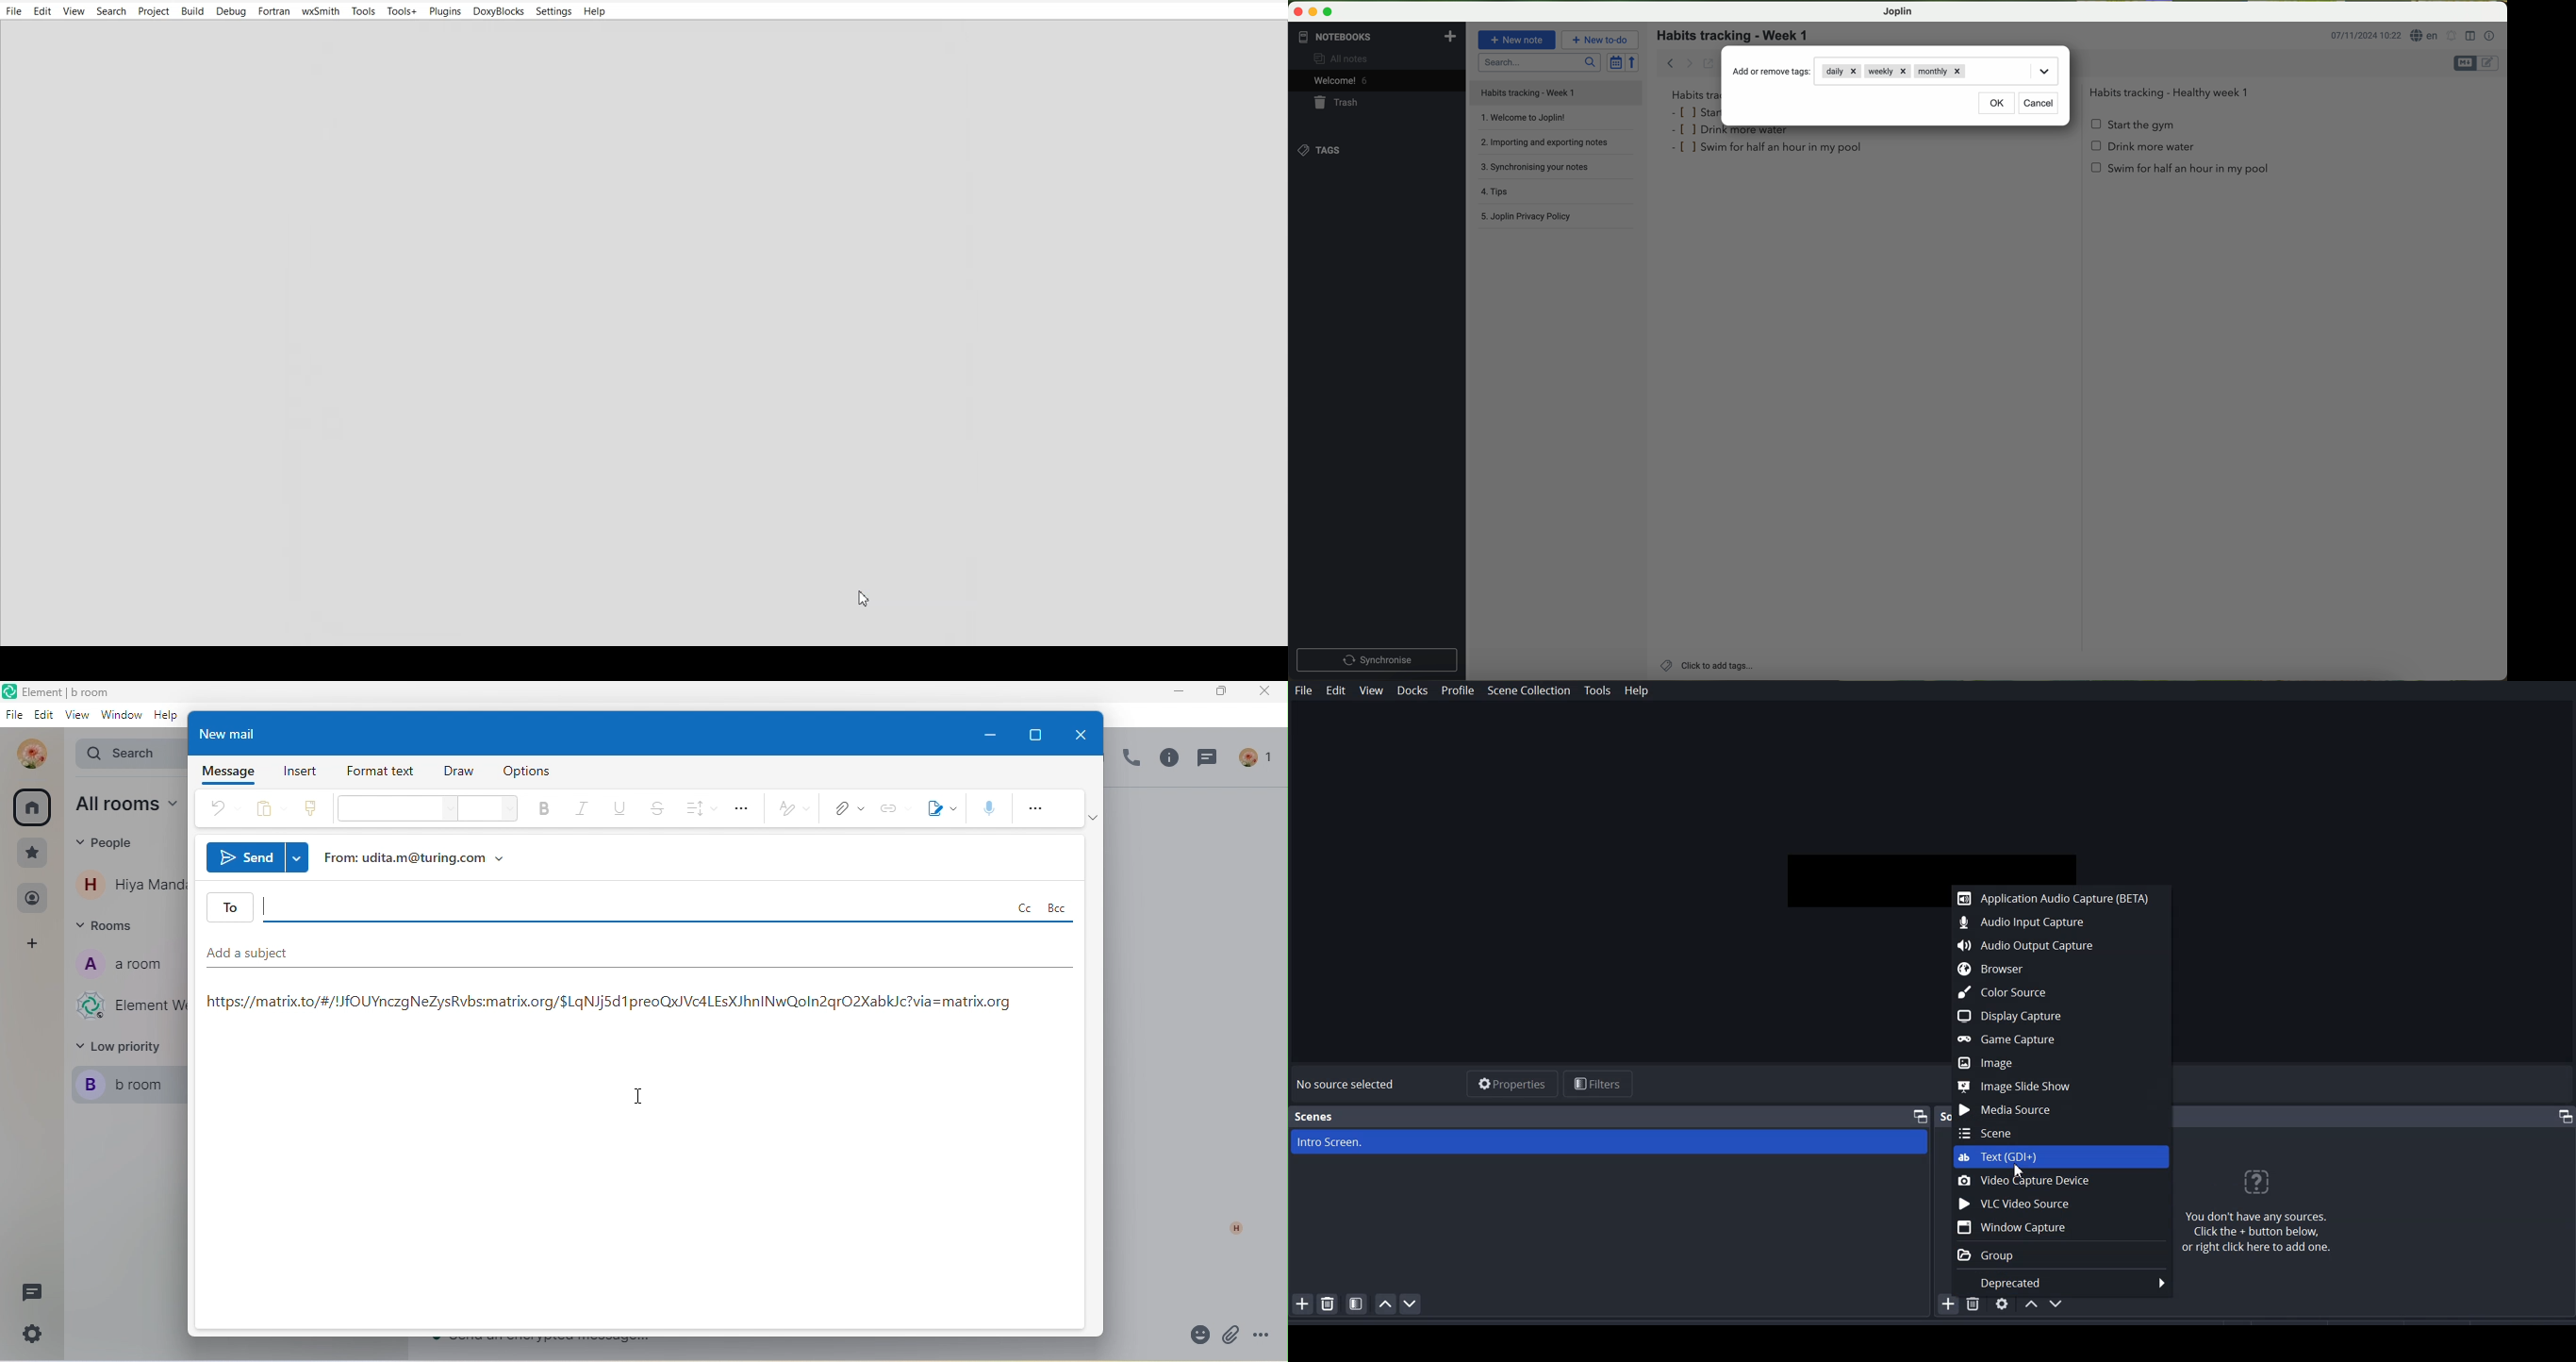  Describe the element at coordinates (2182, 171) in the screenshot. I see `swim for half an hour in my pool` at that location.